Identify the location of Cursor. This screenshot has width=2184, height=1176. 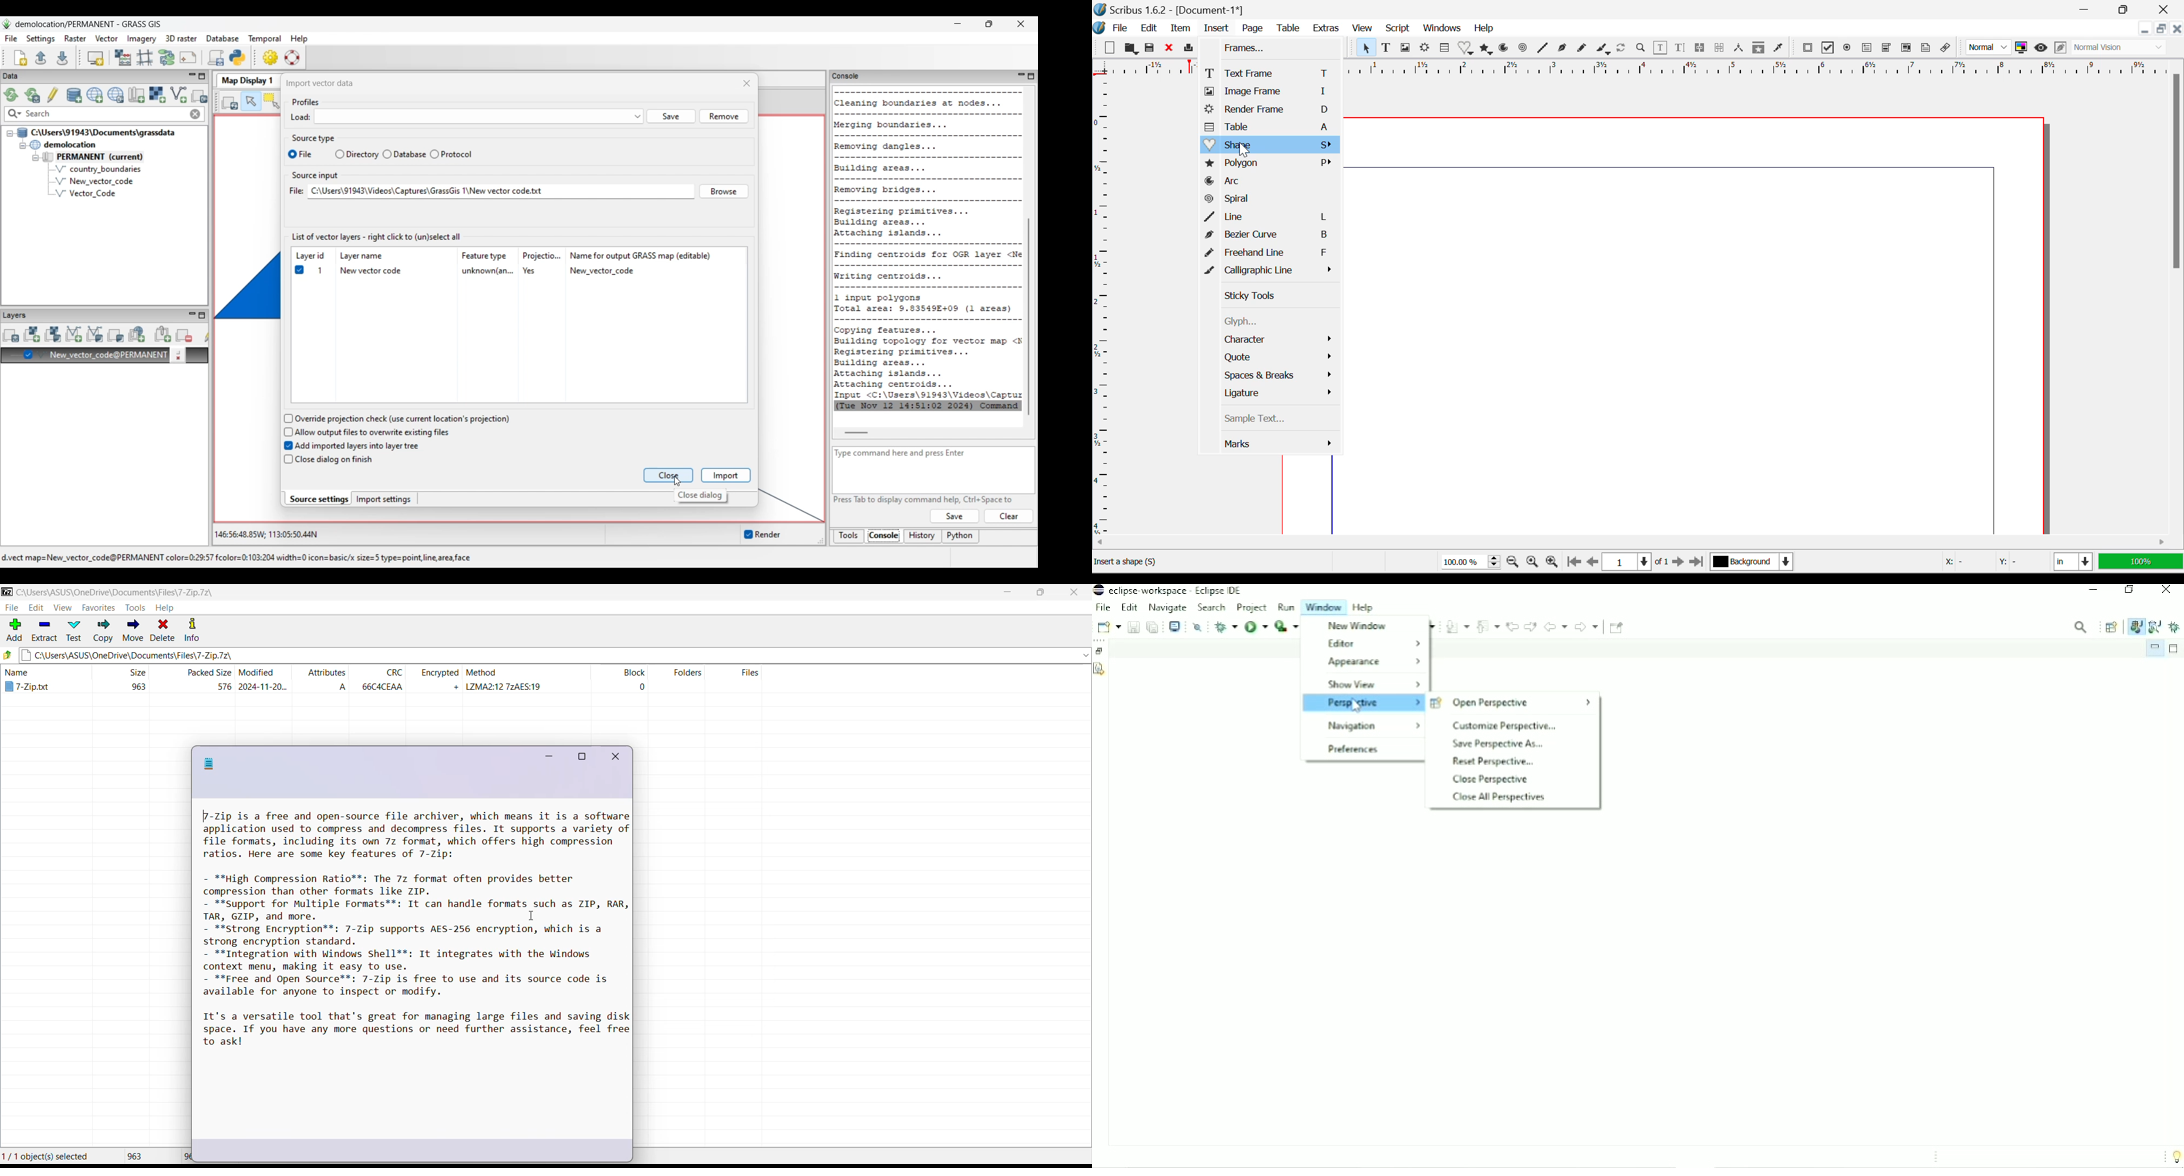
(1243, 149).